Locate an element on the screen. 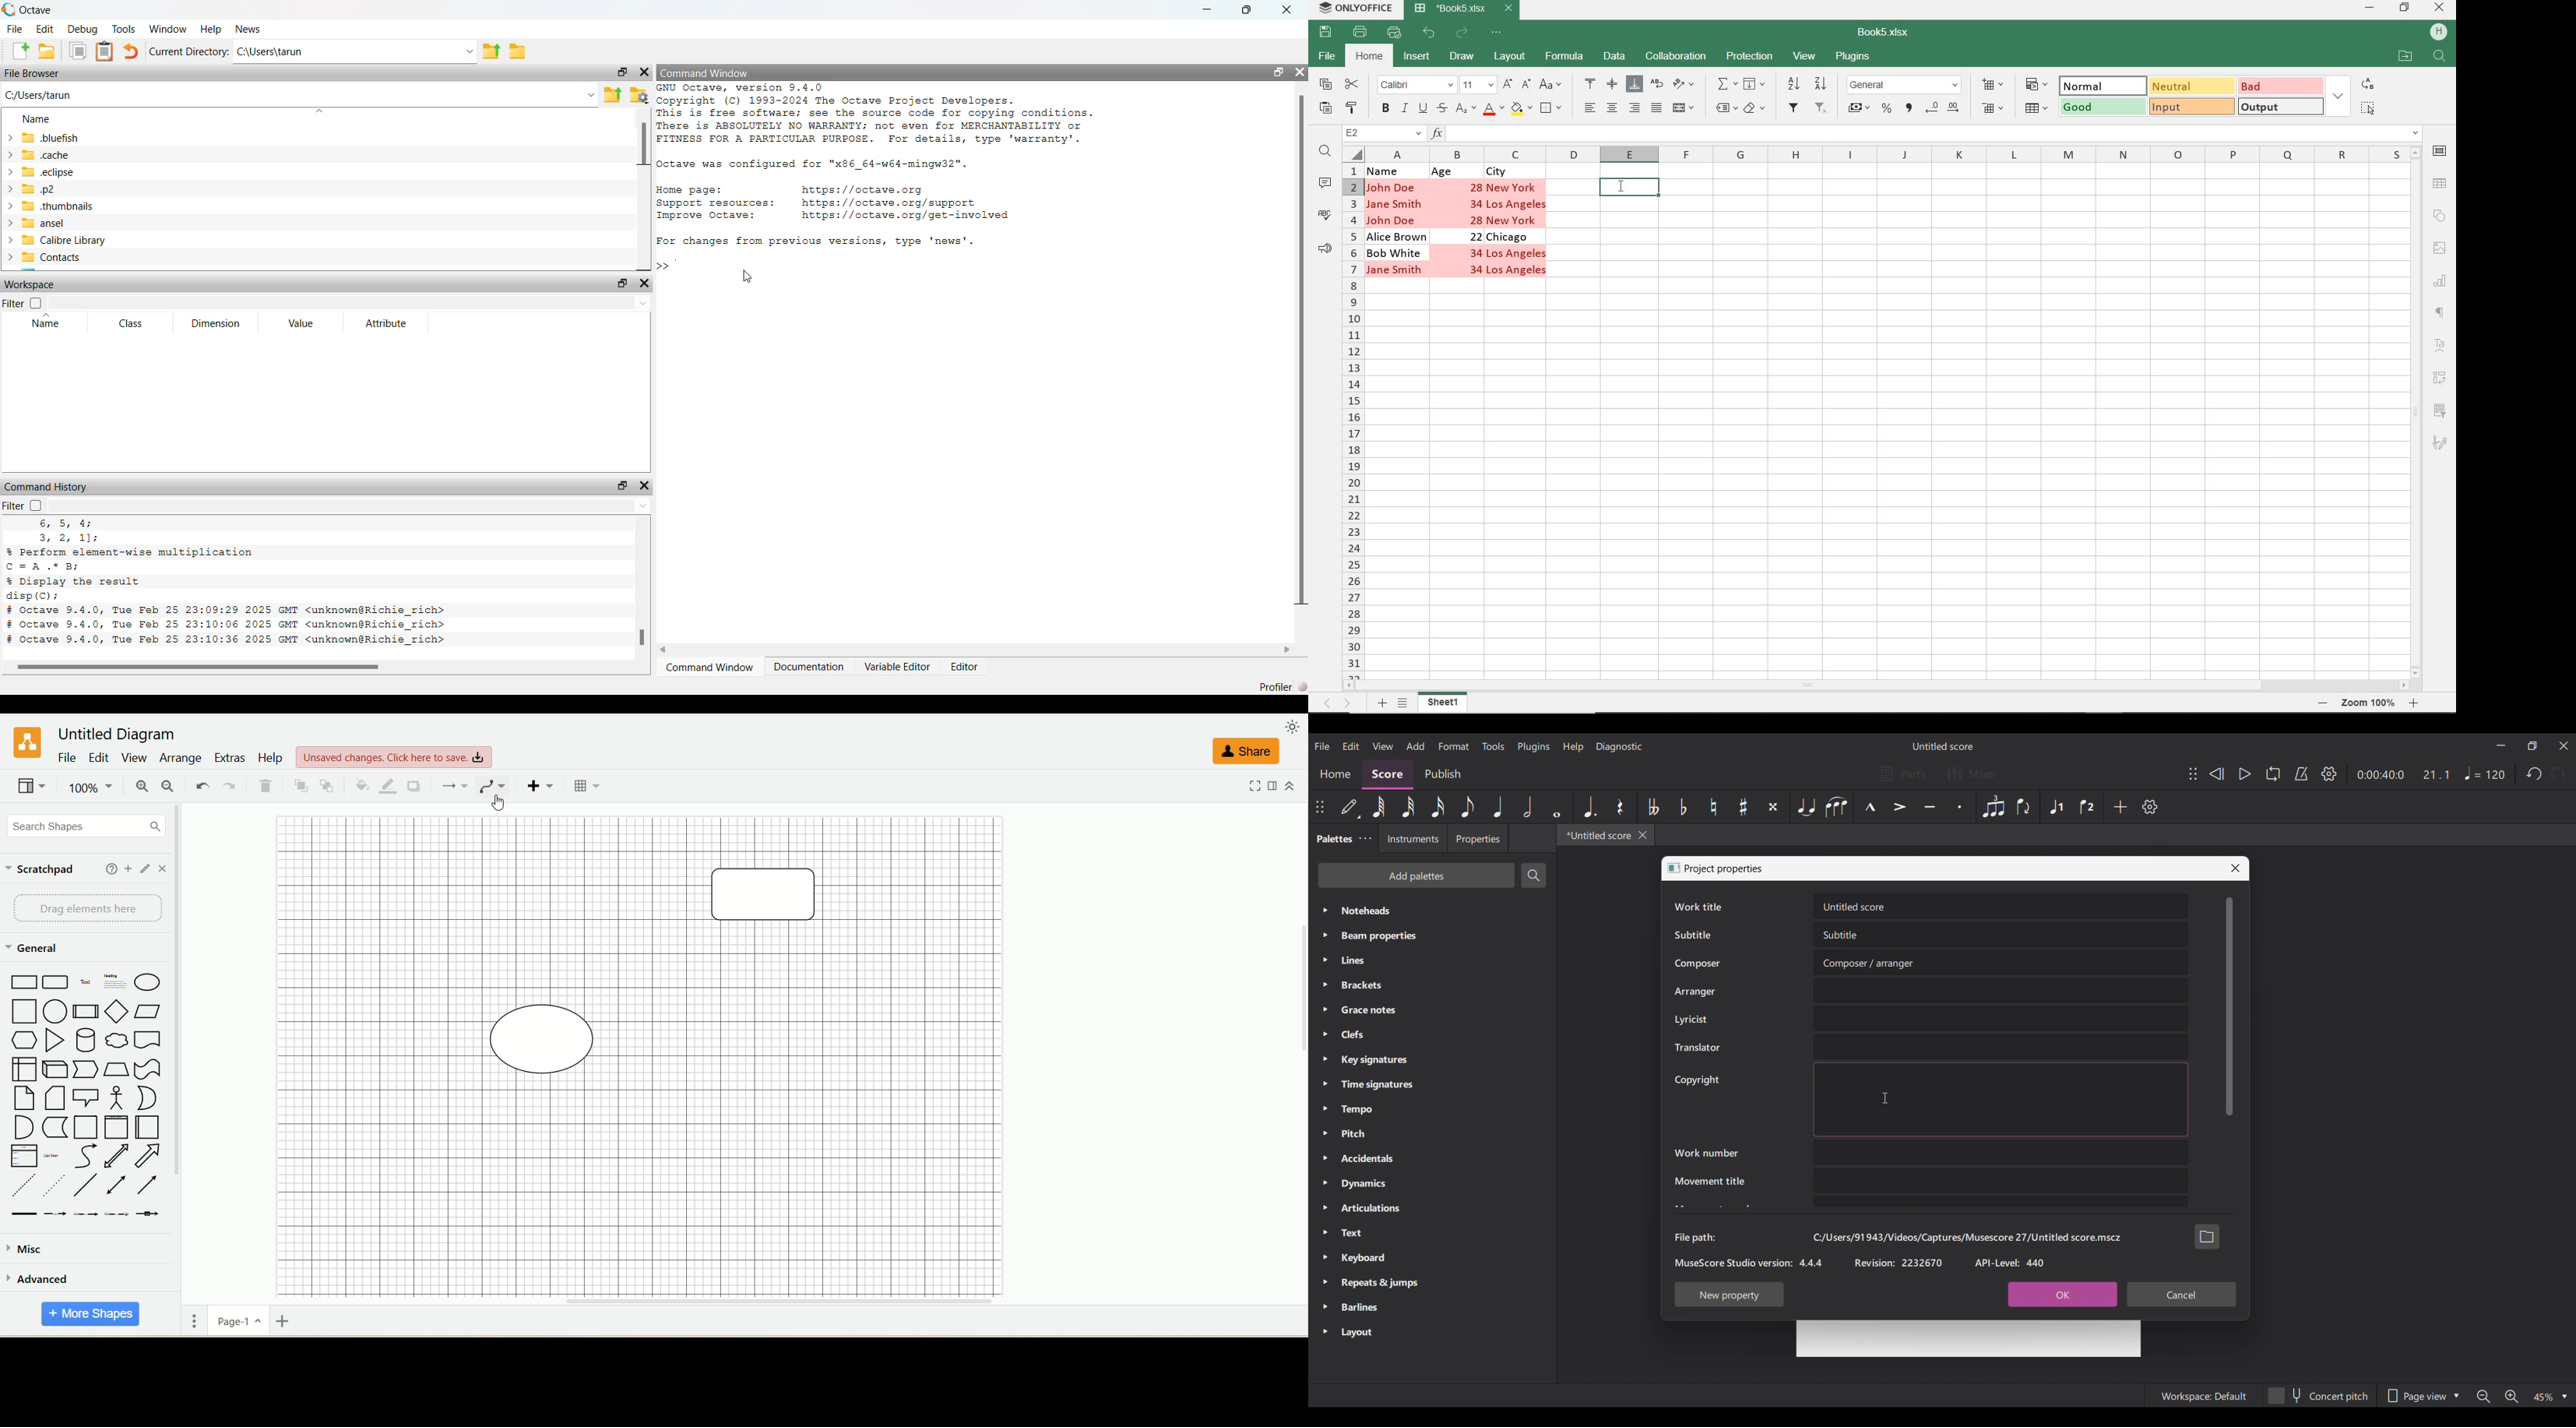  Minimize is located at coordinates (2502, 745).